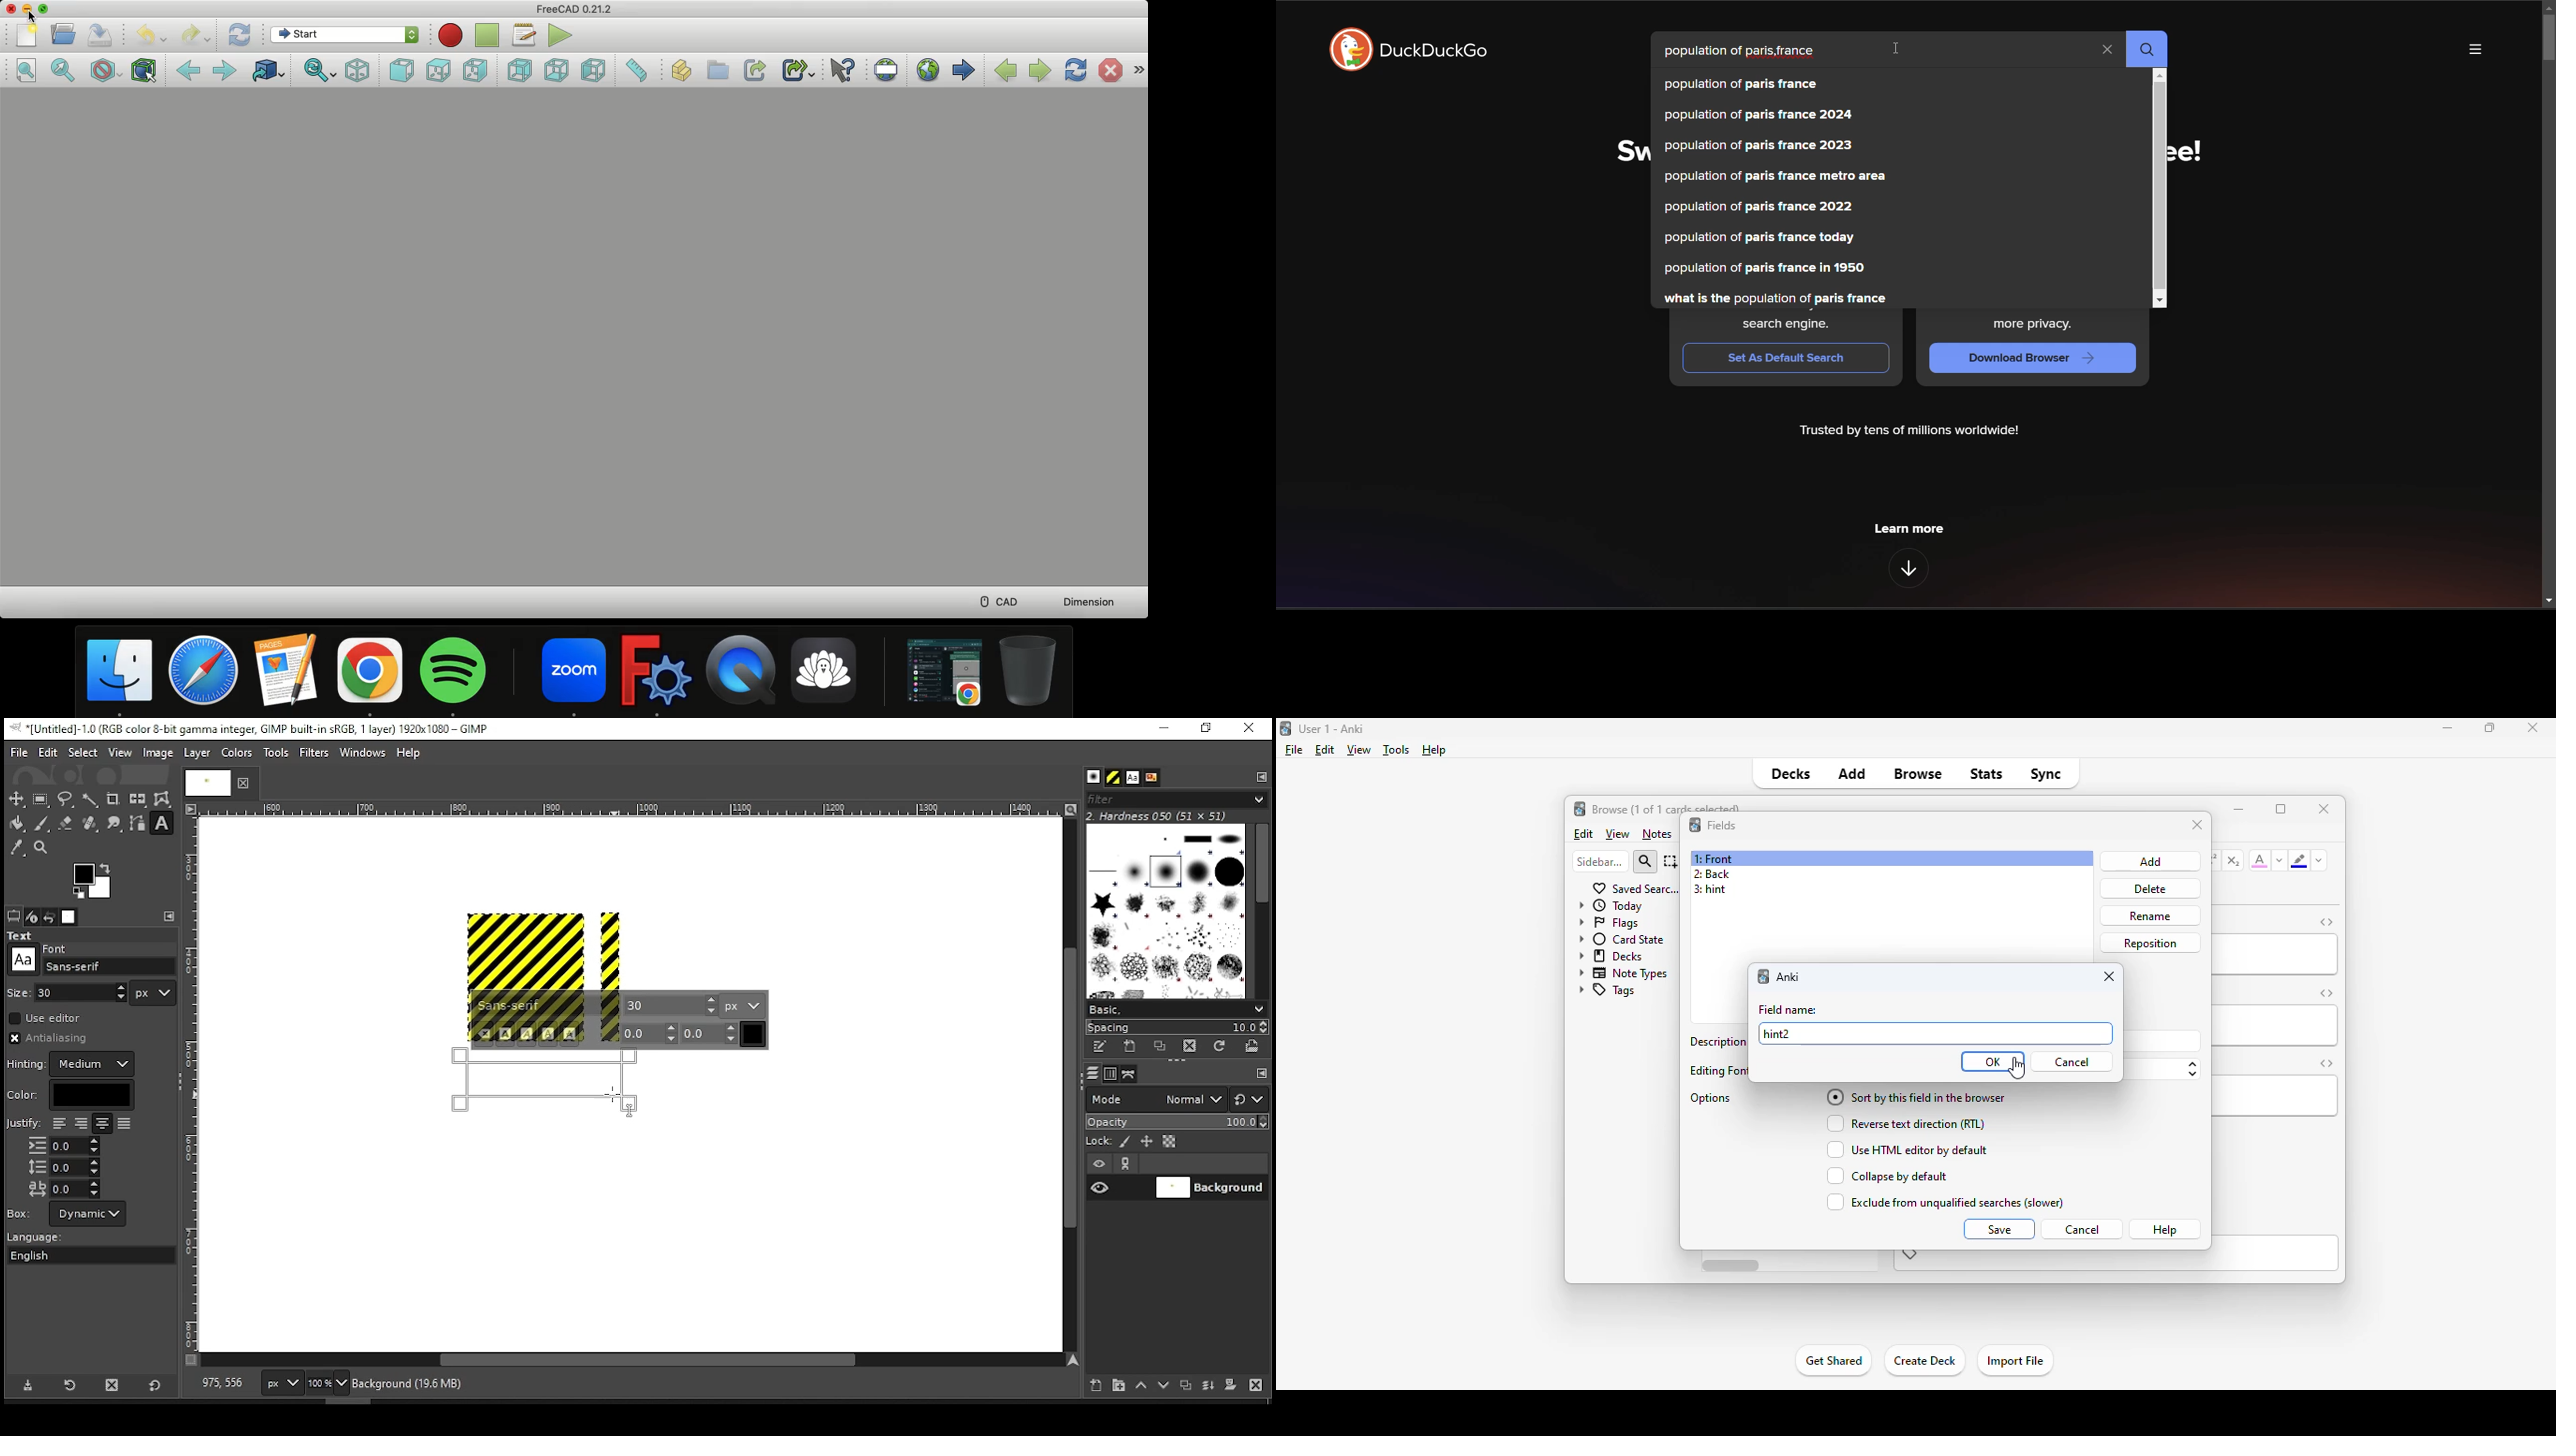 Image resolution: width=2576 pixels, height=1456 pixels. I want to click on help, so click(1432, 750).